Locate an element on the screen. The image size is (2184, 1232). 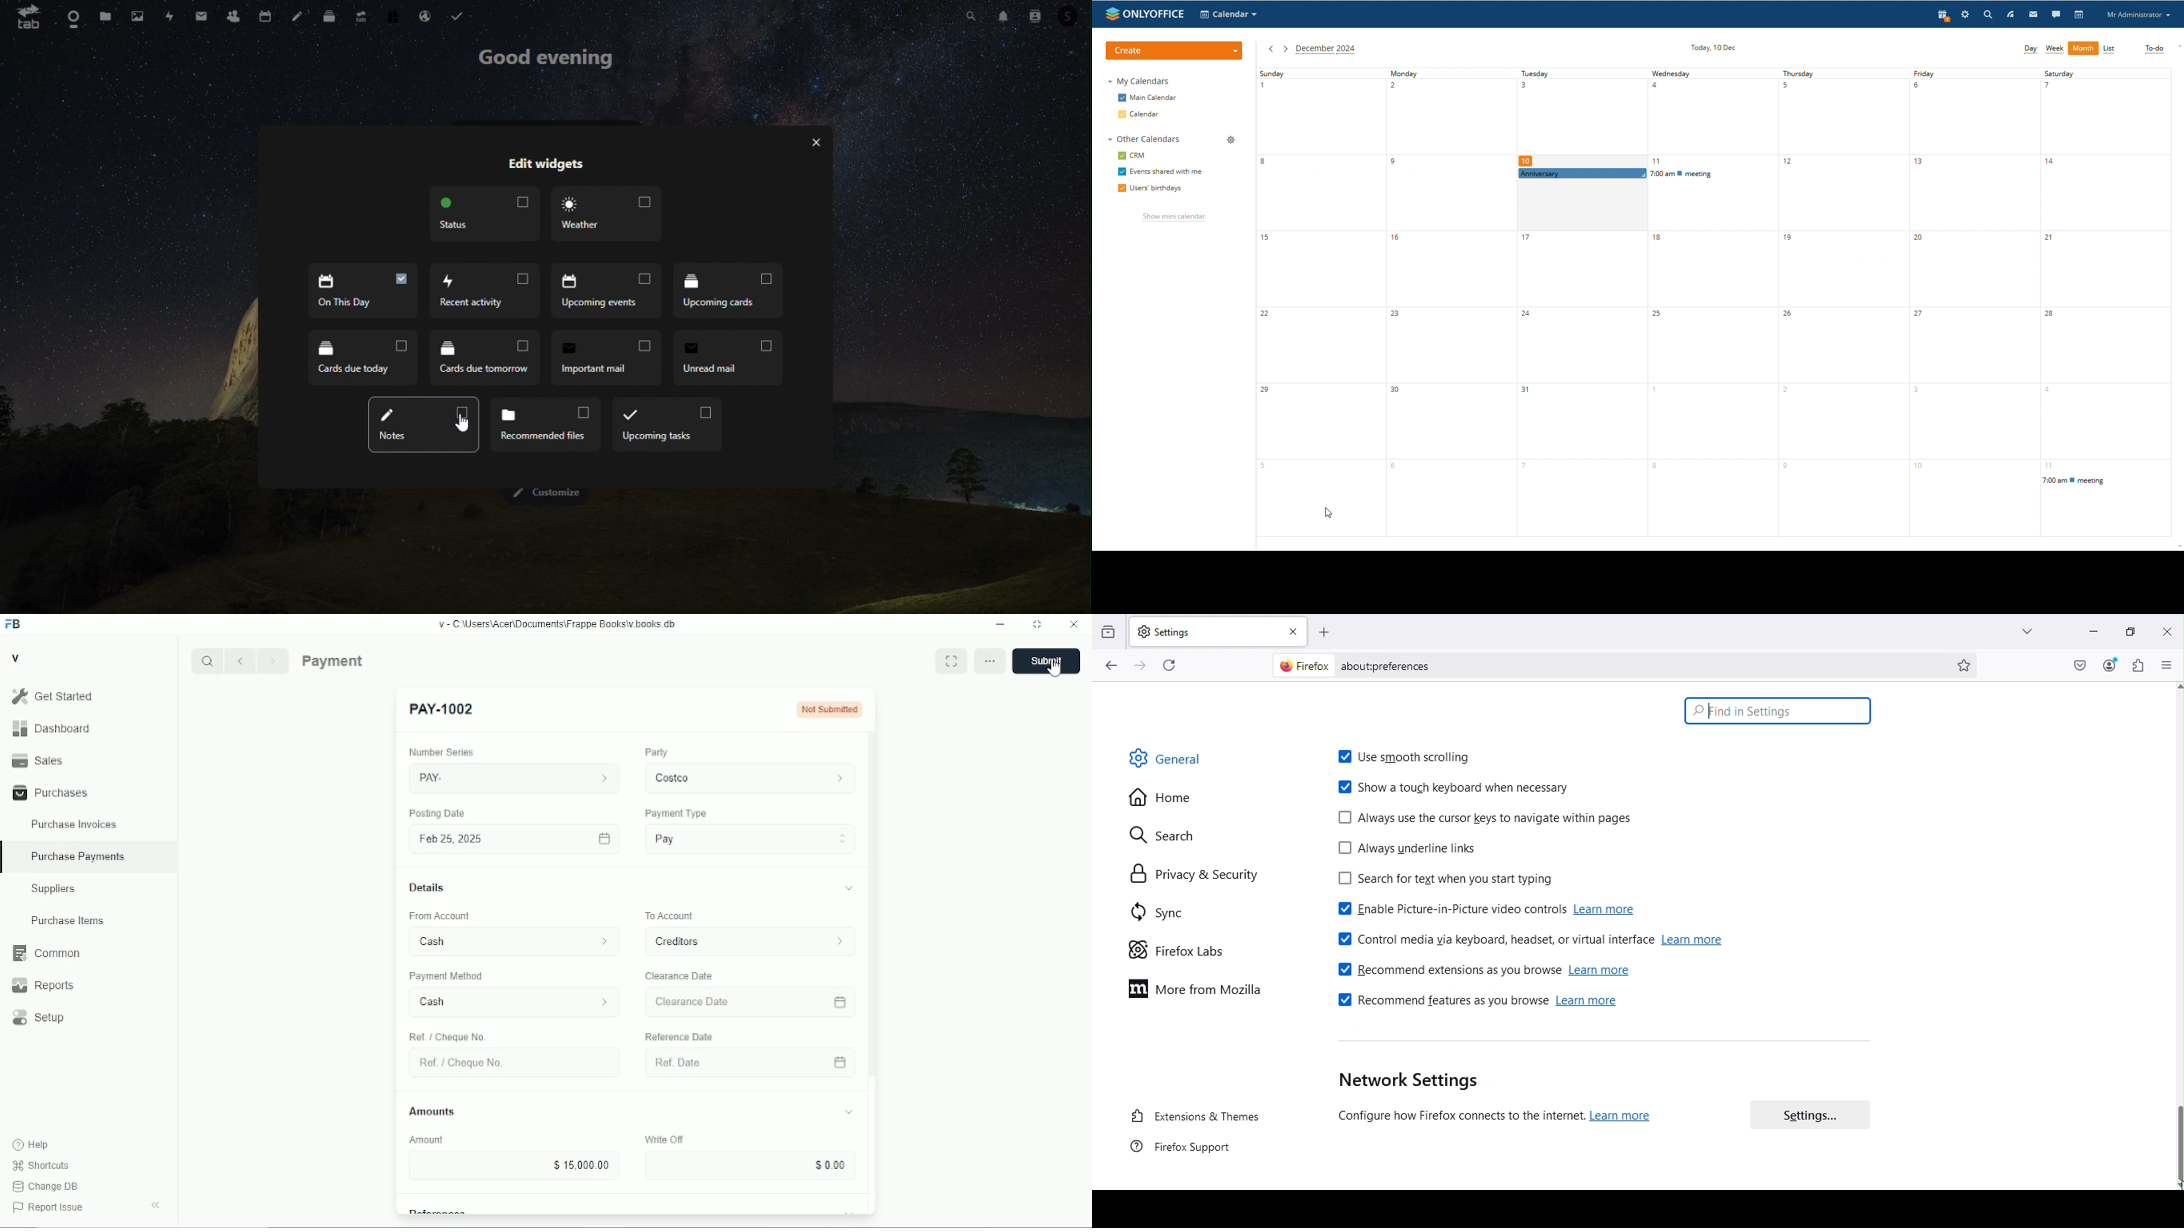
calendar is located at coordinates (267, 14).